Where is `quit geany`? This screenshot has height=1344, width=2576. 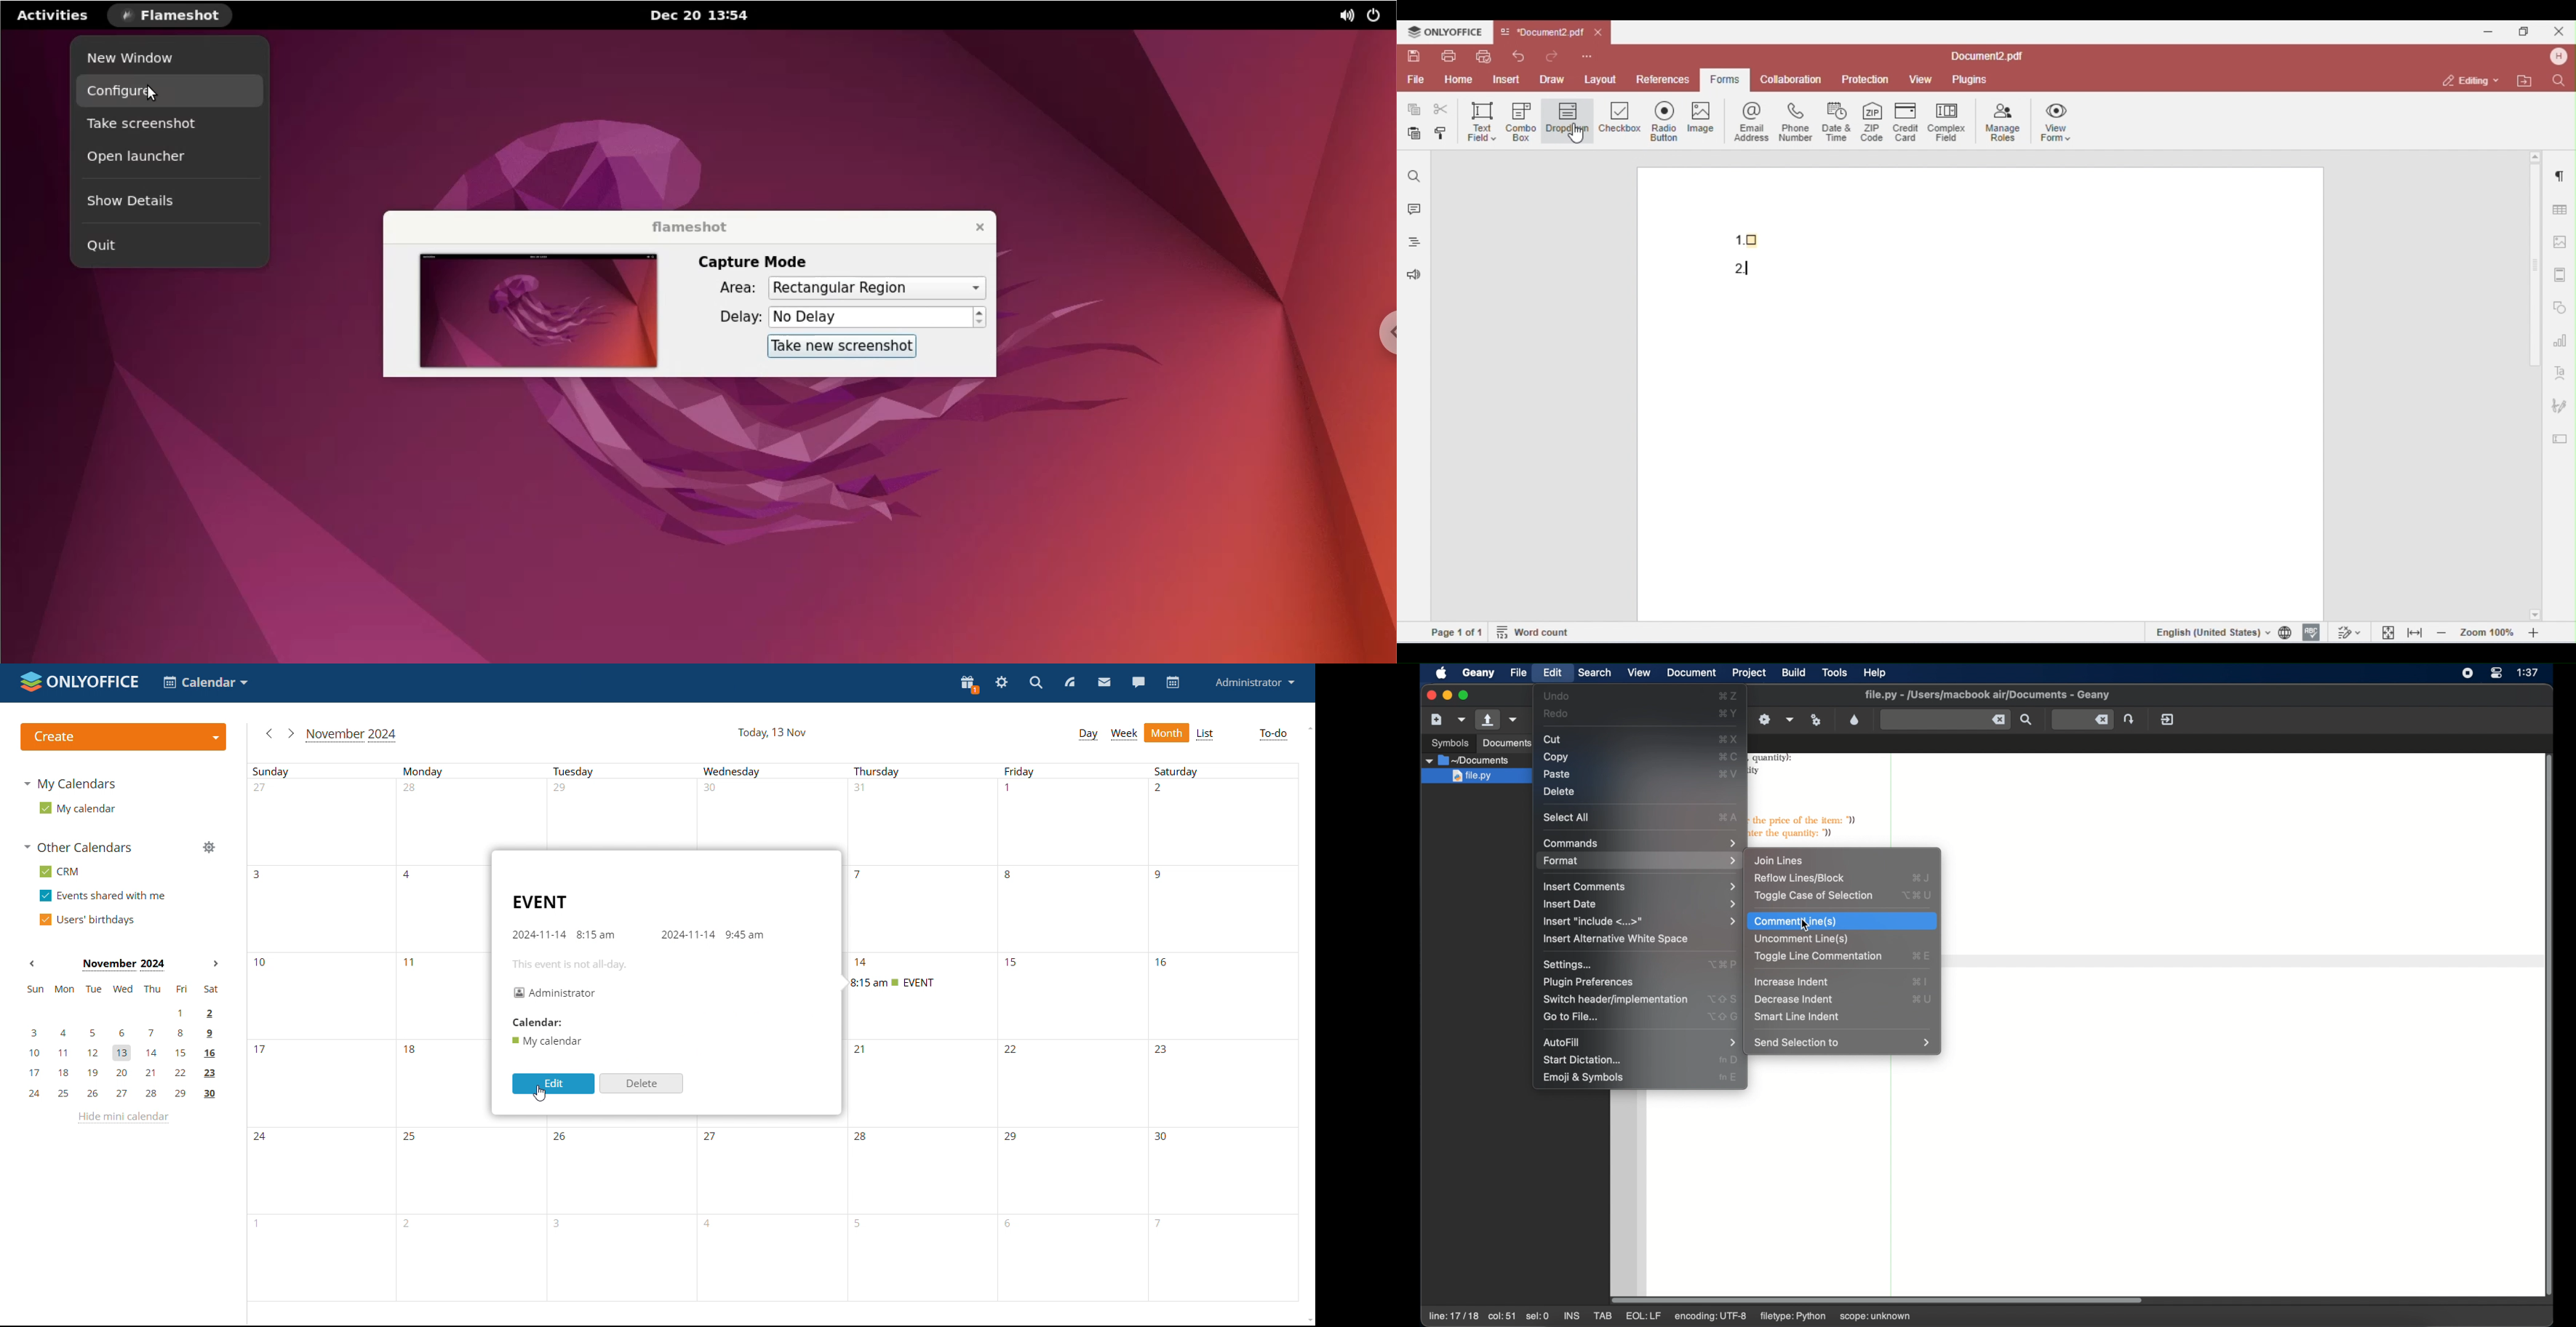
quit geany is located at coordinates (2167, 719).